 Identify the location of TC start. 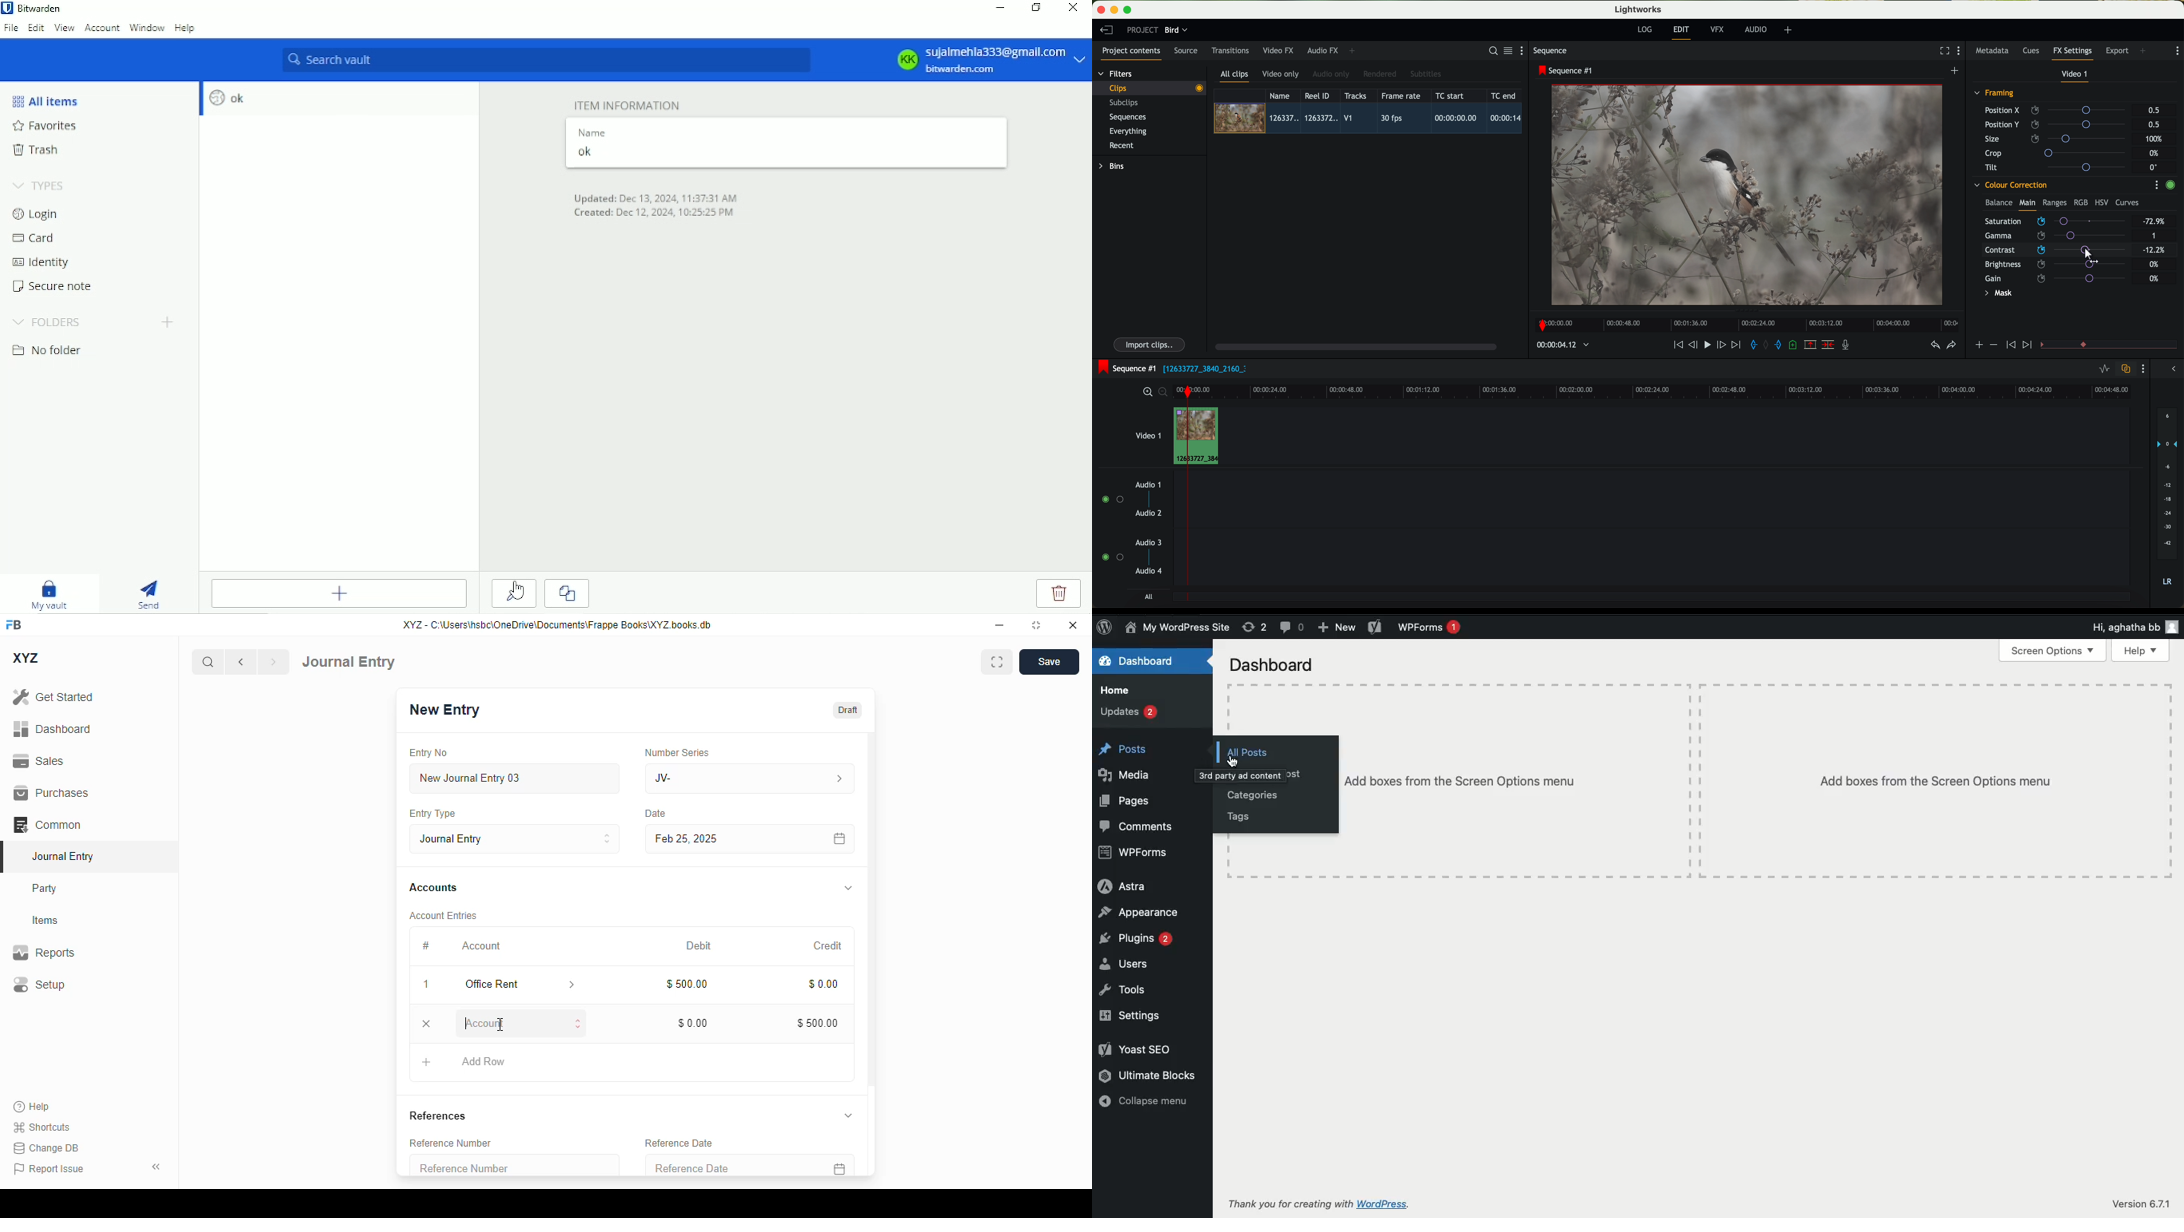
(1450, 96).